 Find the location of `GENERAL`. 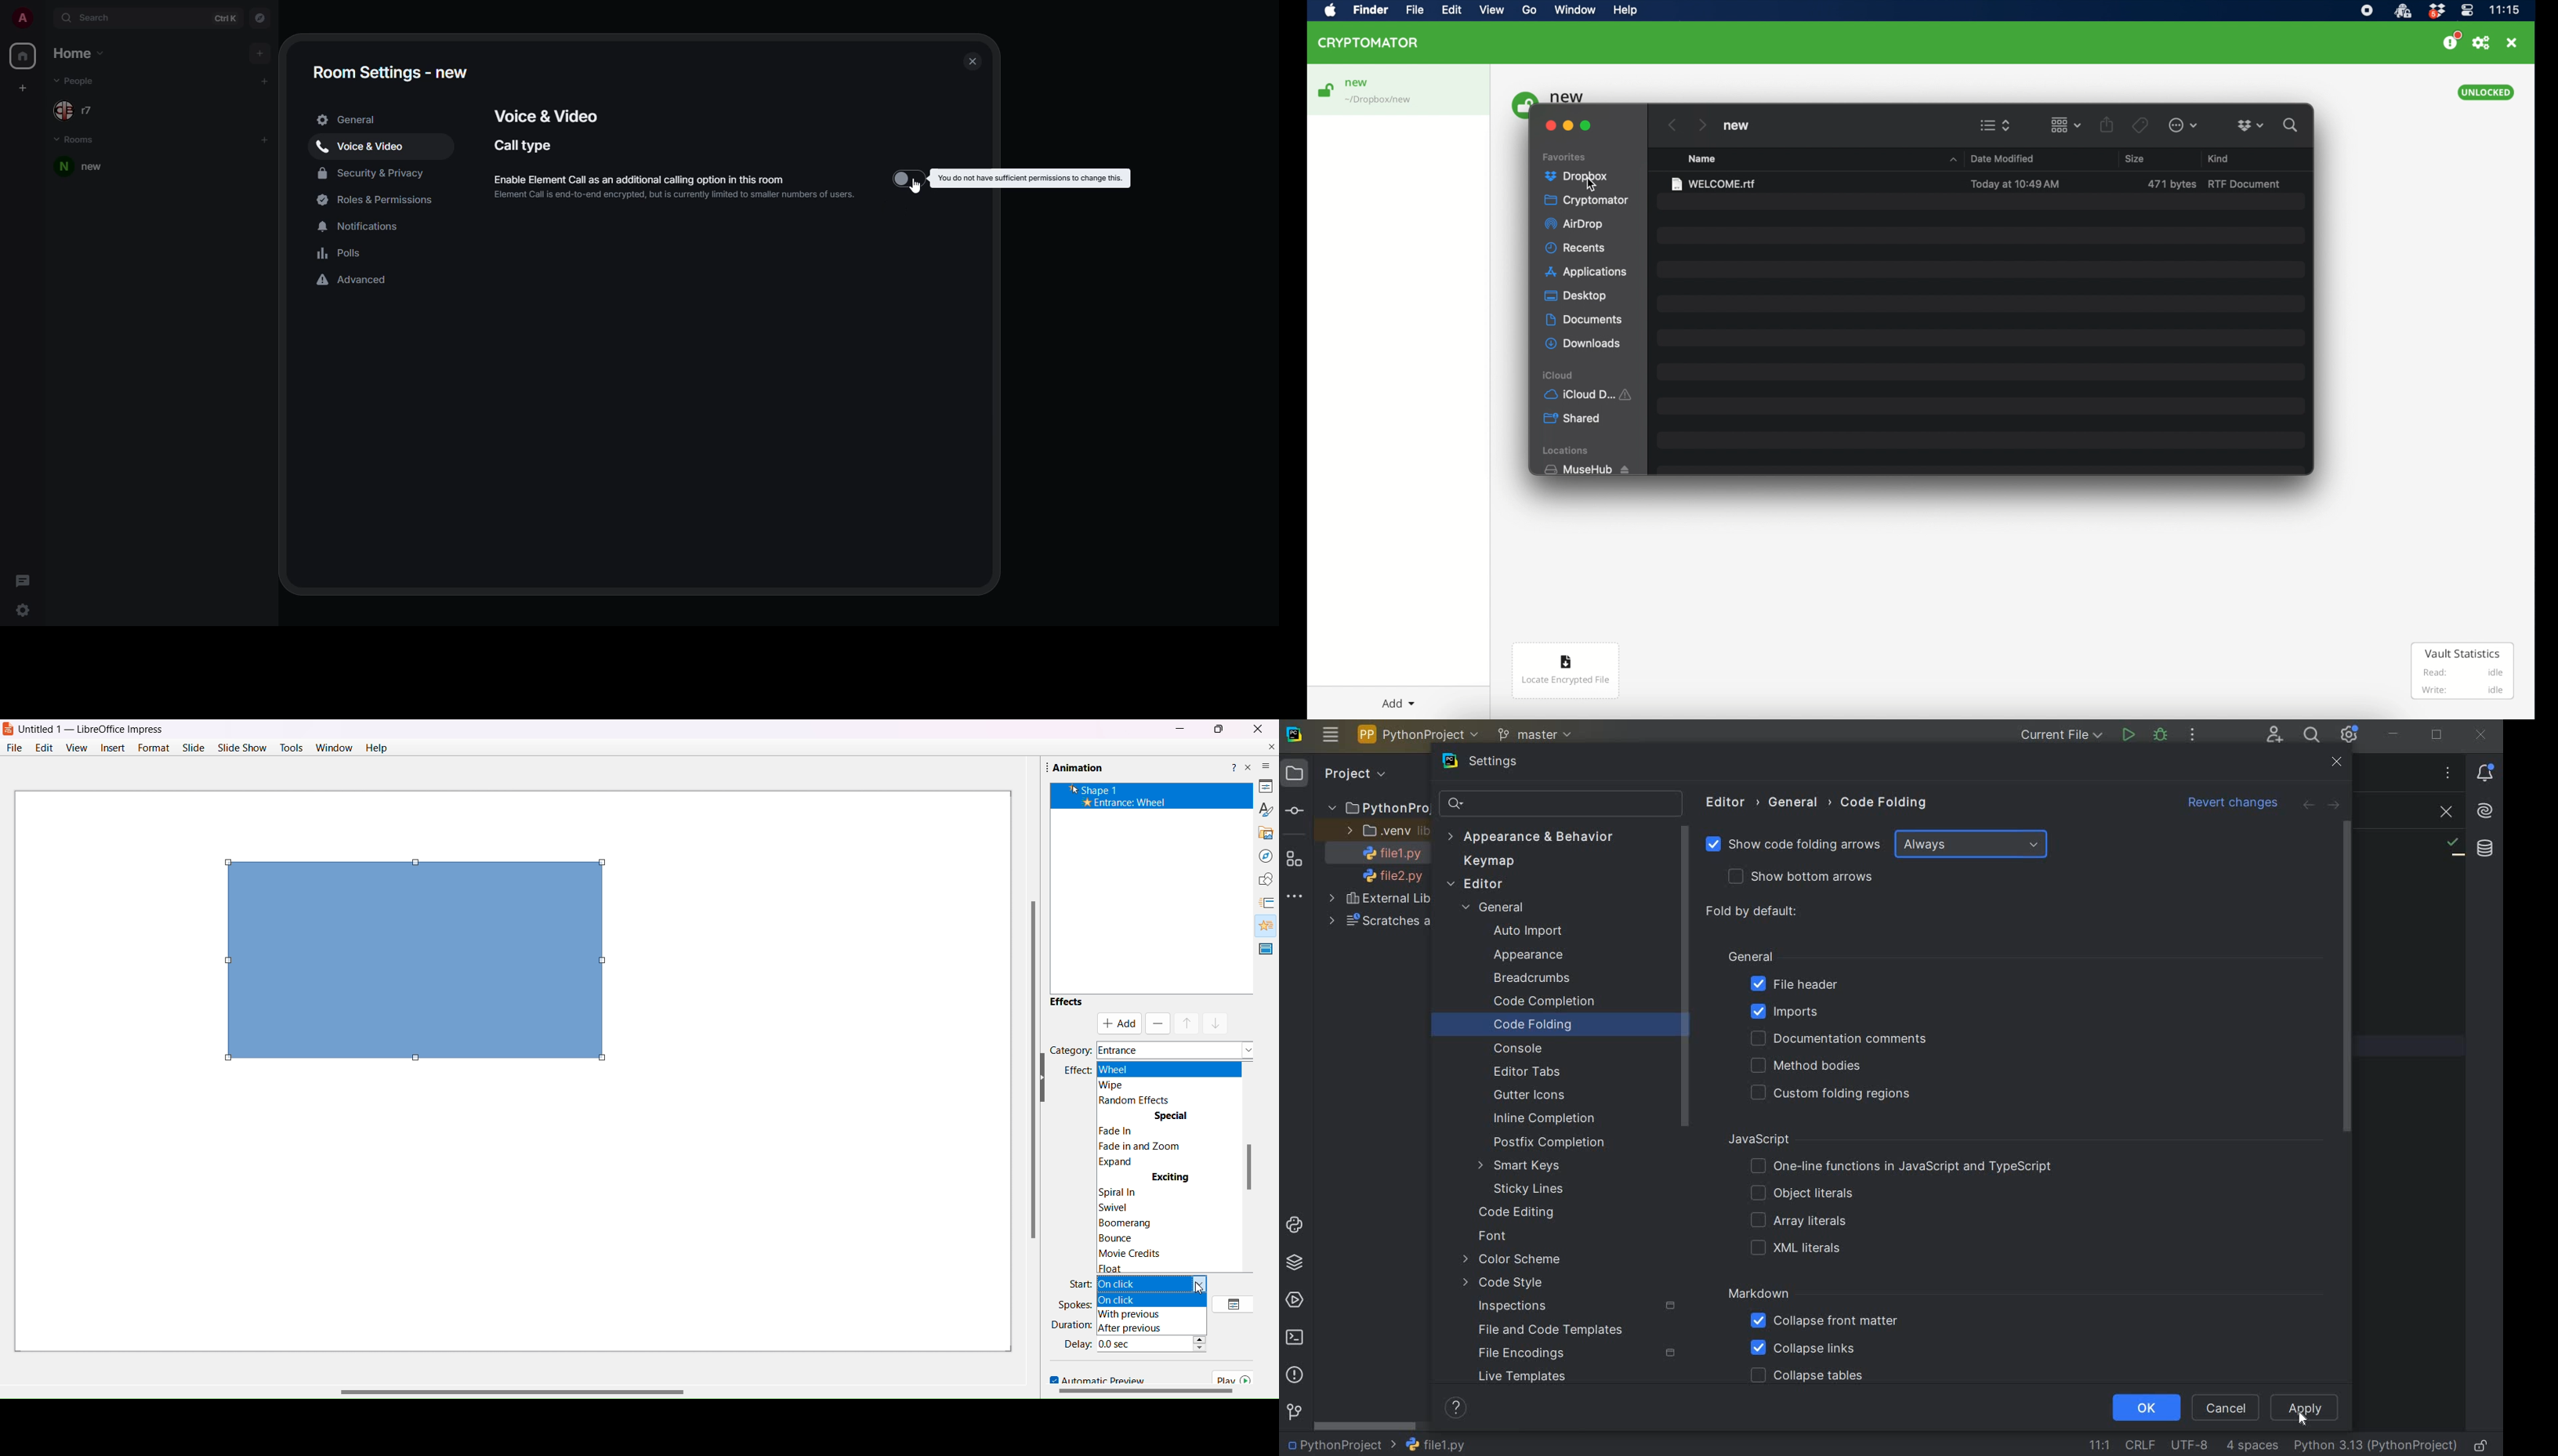

GENERAL is located at coordinates (1797, 803).